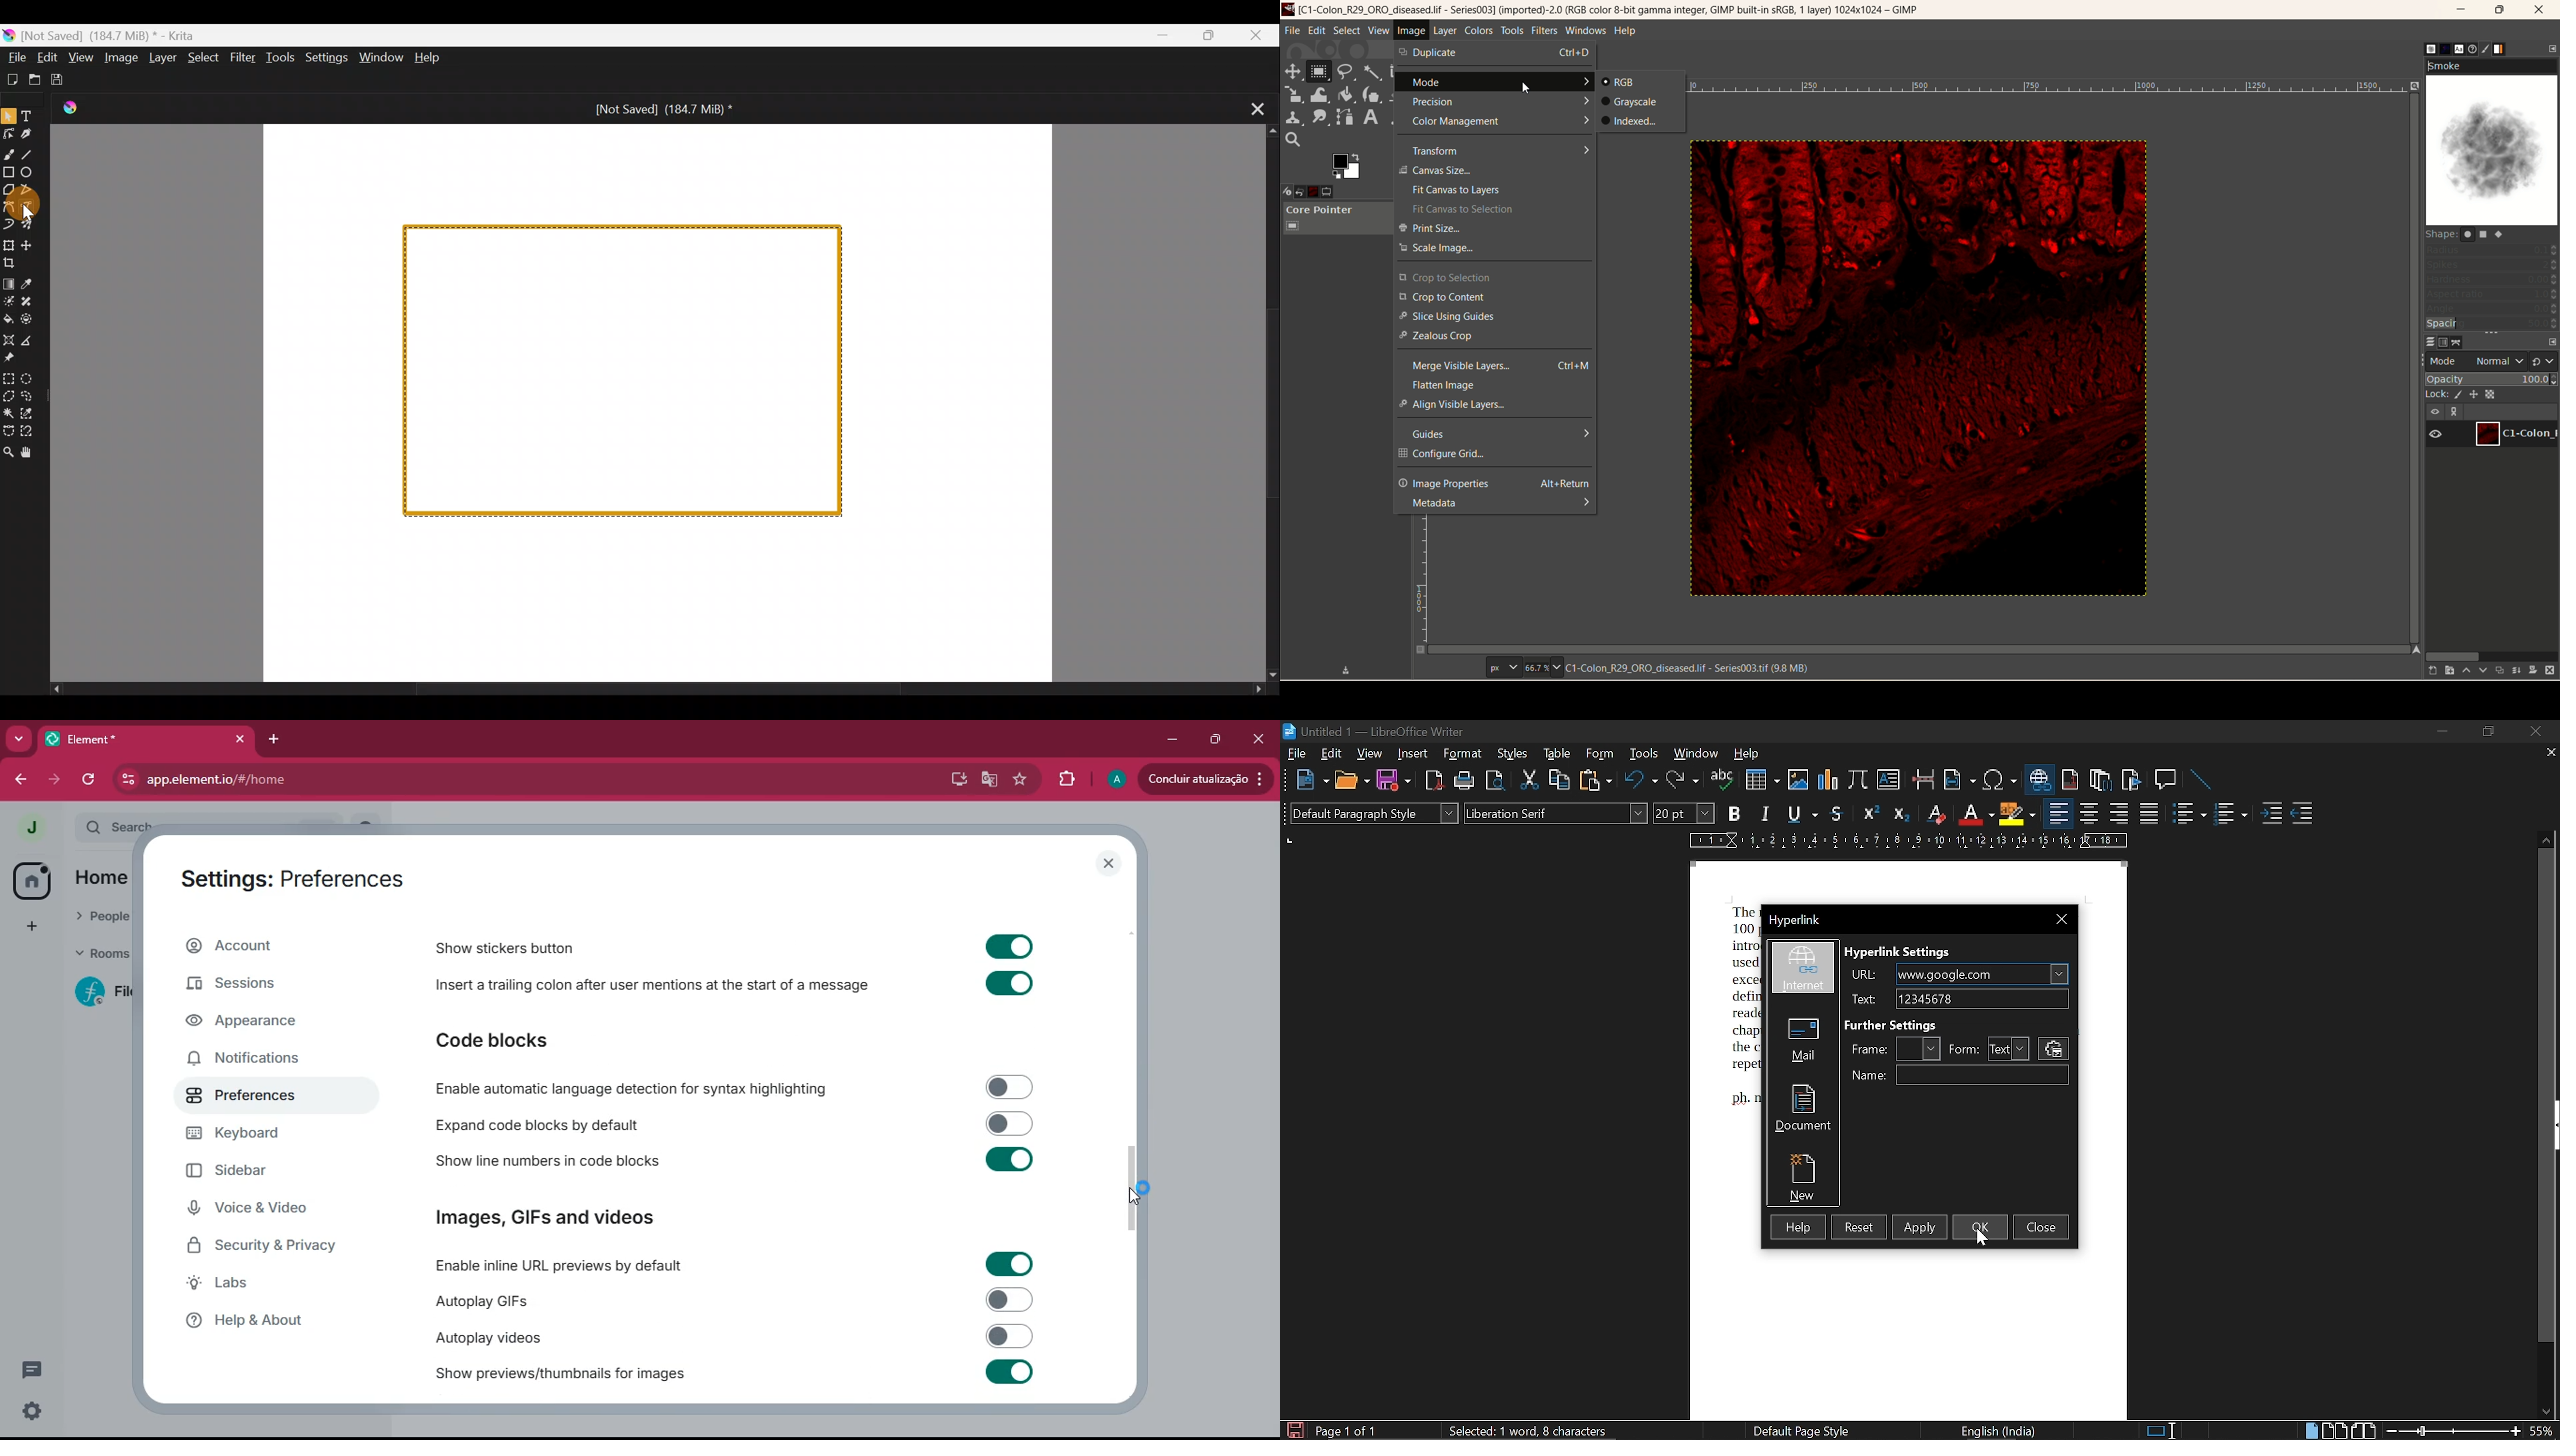 This screenshot has height=1456, width=2576. What do you see at coordinates (2546, 1096) in the screenshot?
I see `vertical scrollbar` at bounding box center [2546, 1096].